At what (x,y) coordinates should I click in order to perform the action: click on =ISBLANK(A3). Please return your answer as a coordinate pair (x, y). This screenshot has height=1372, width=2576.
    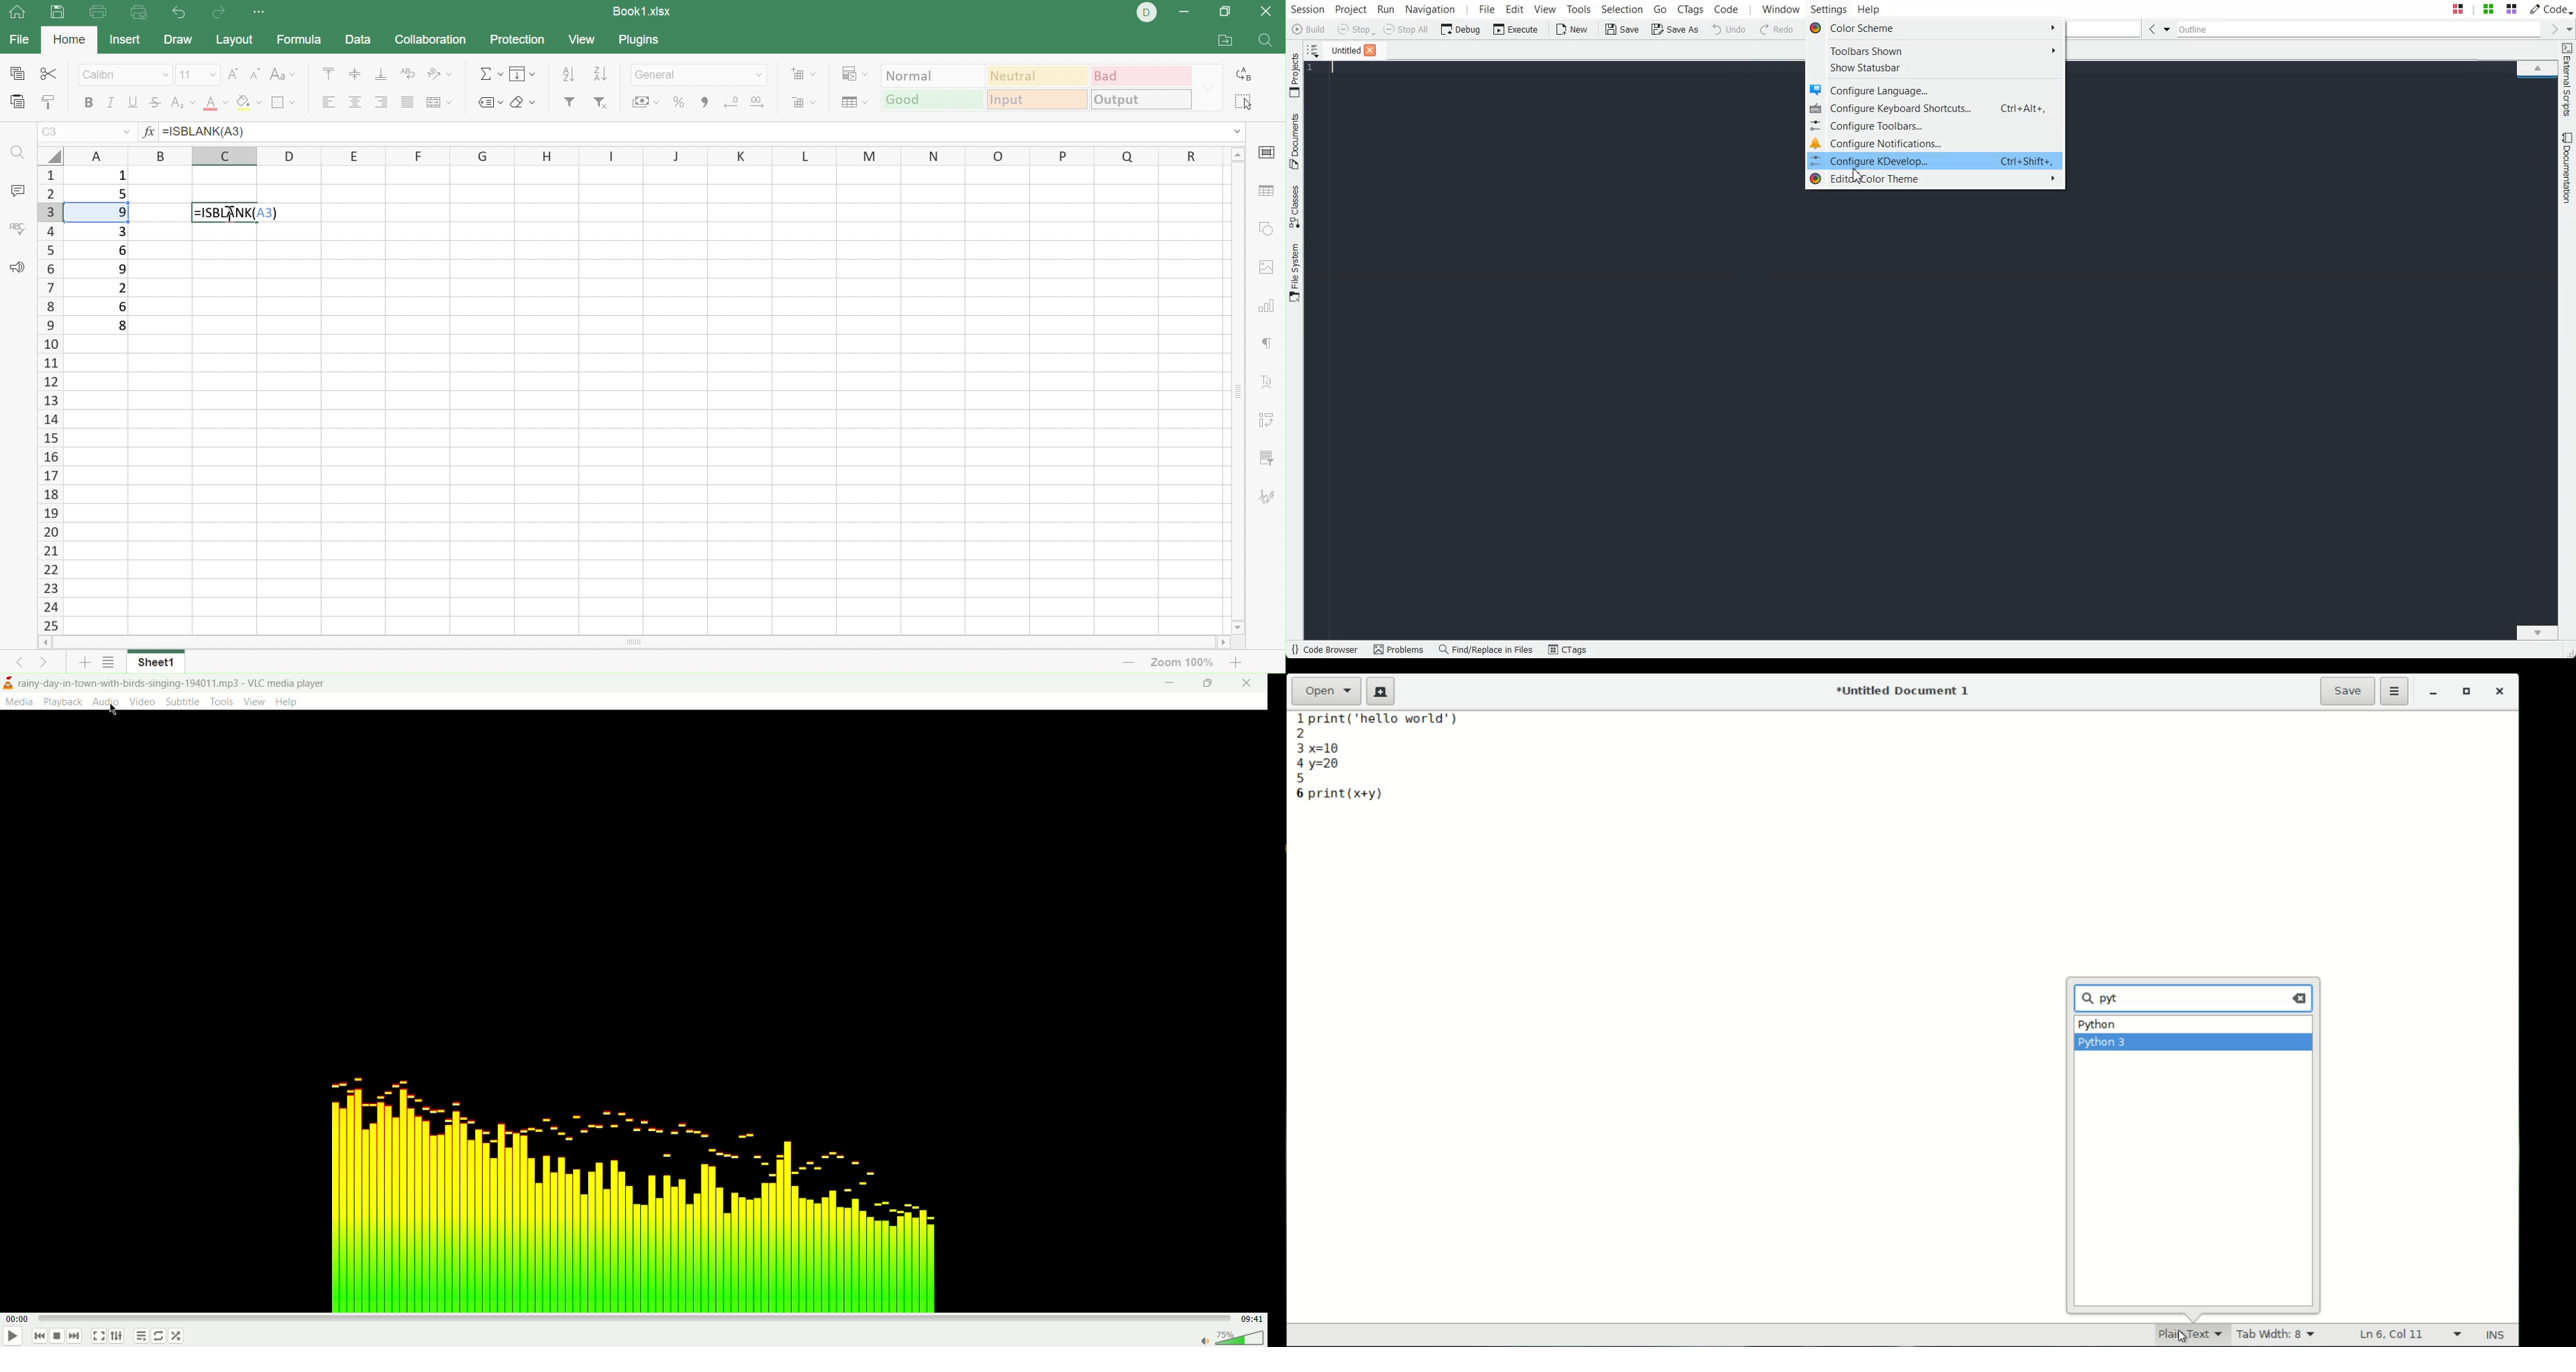
    Looking at the image, I should click on (235, 212).